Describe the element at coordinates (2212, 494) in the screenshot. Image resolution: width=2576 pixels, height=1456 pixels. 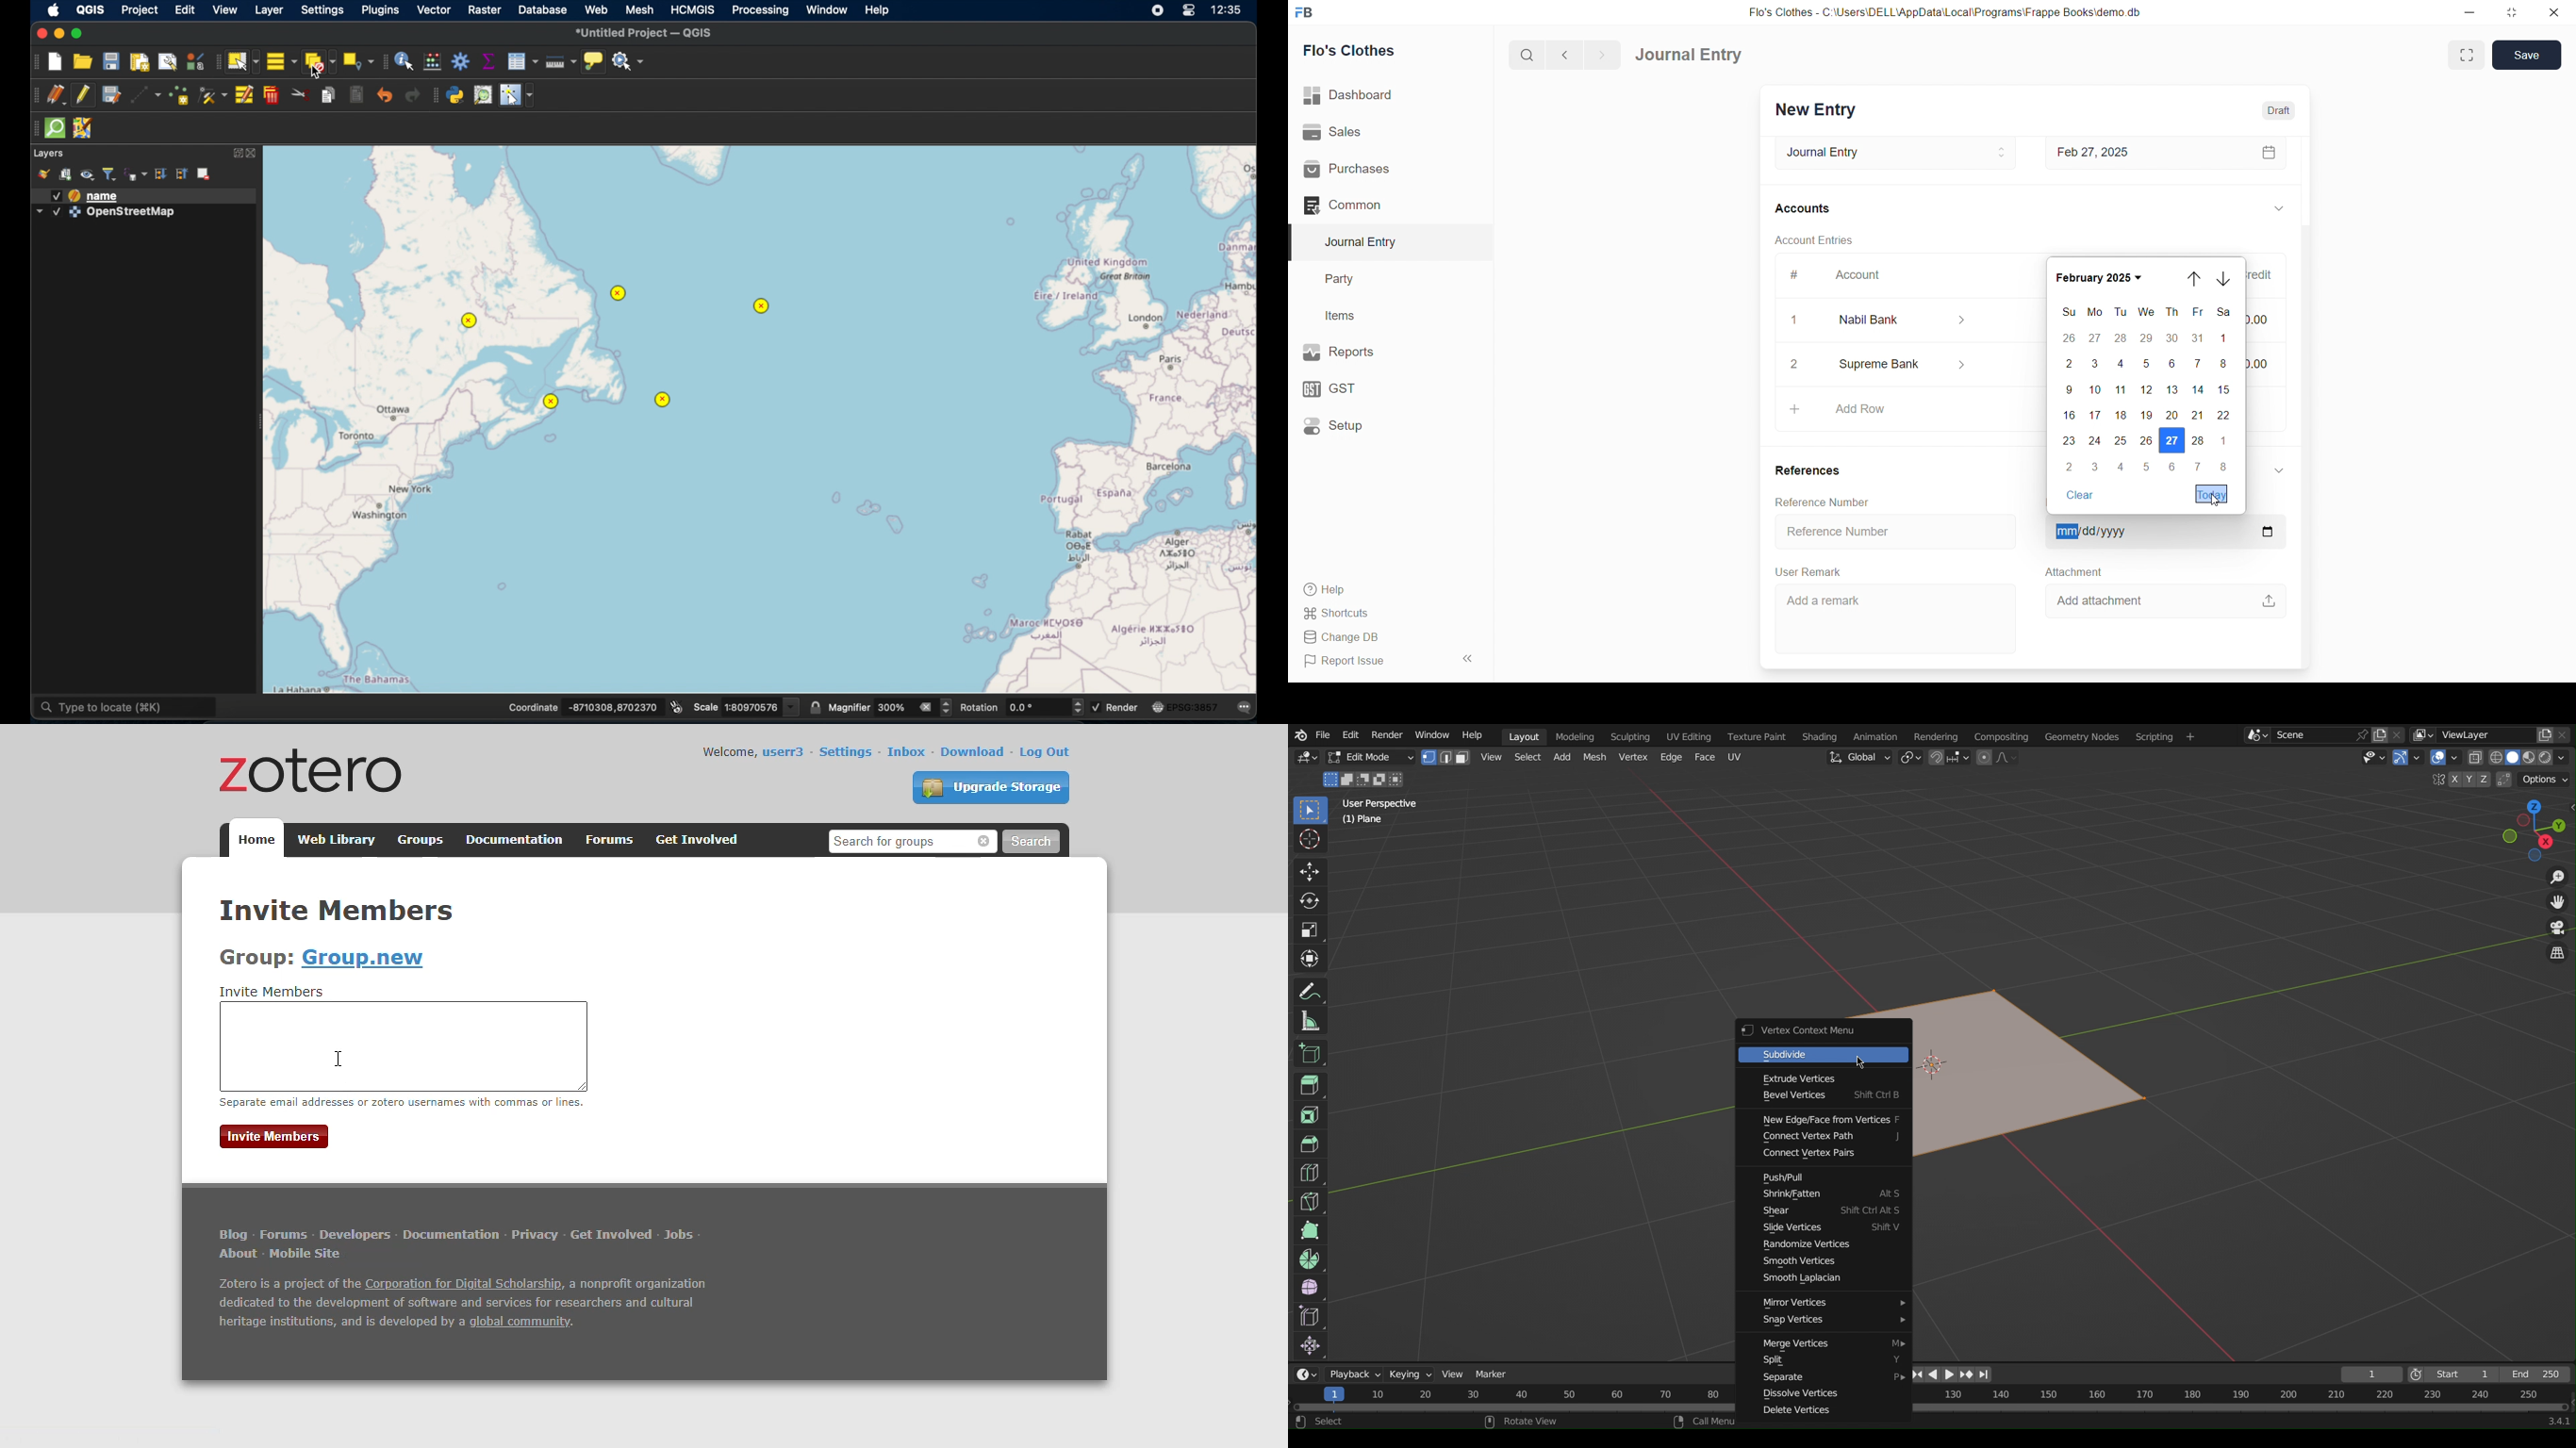
I see `Today` at that location.